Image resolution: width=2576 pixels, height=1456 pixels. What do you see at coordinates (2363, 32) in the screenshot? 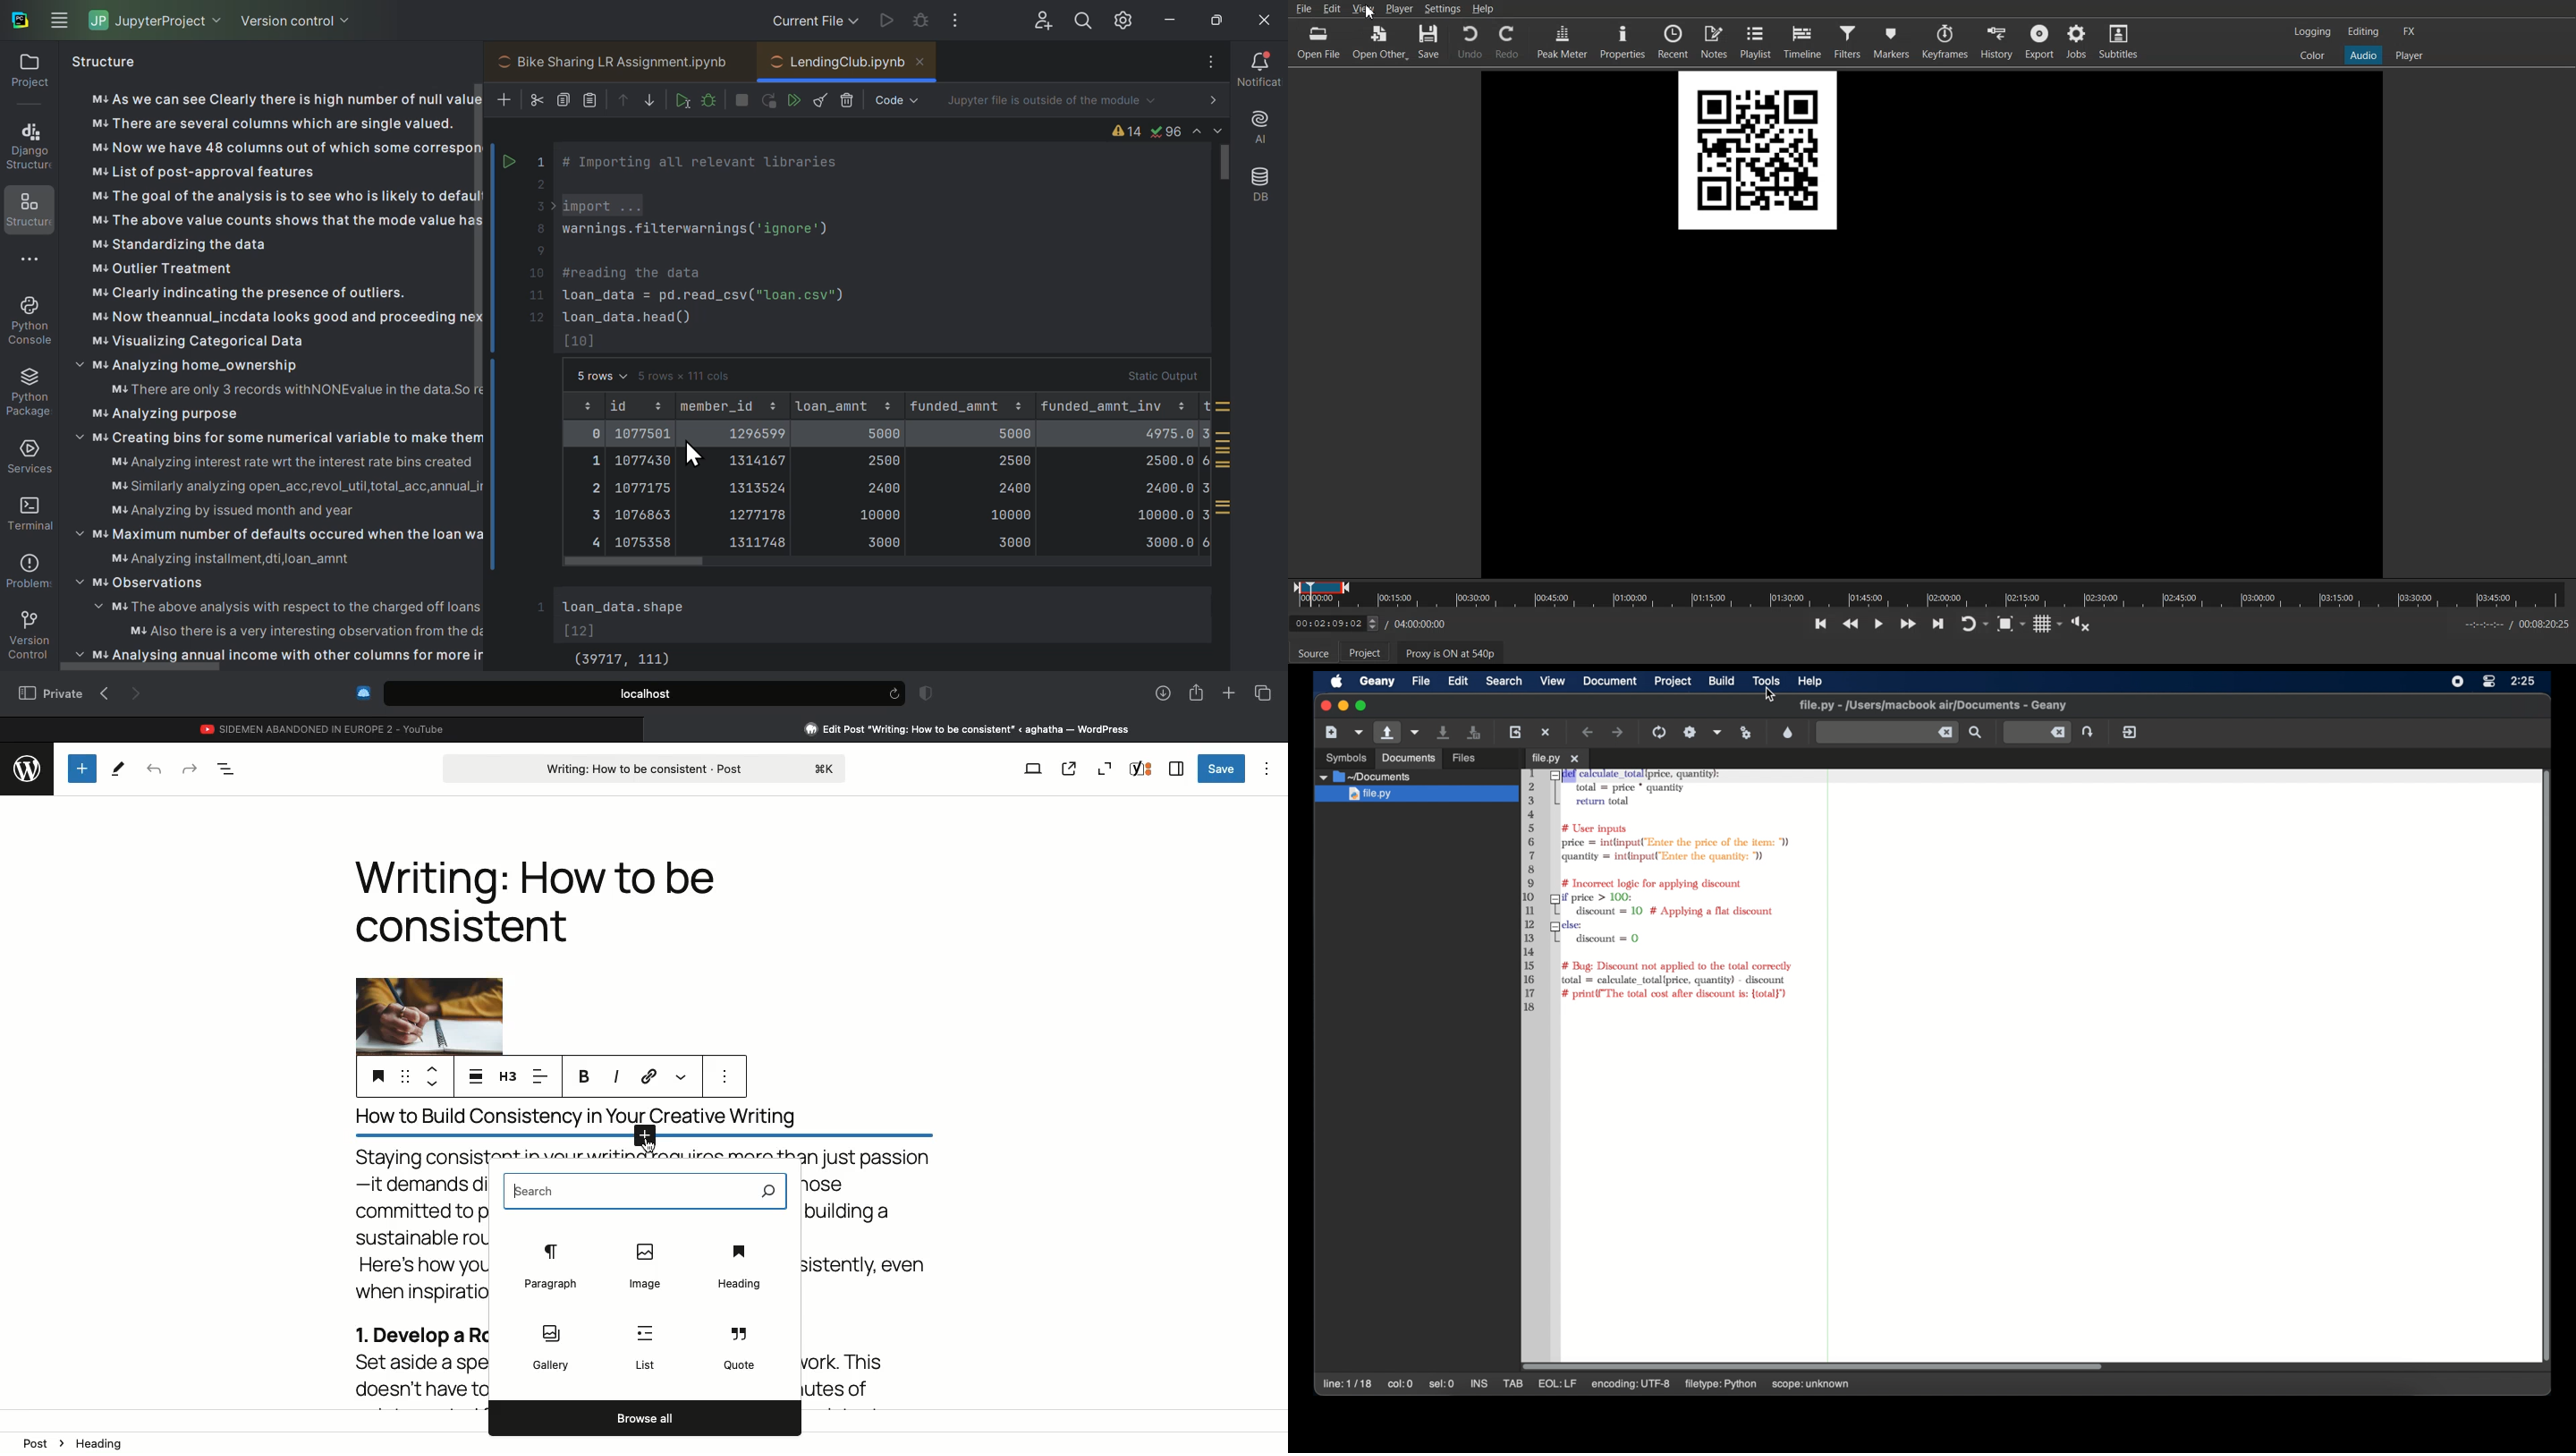
I see `Switch to the Editor layout` at bounding box center [2363, 32].